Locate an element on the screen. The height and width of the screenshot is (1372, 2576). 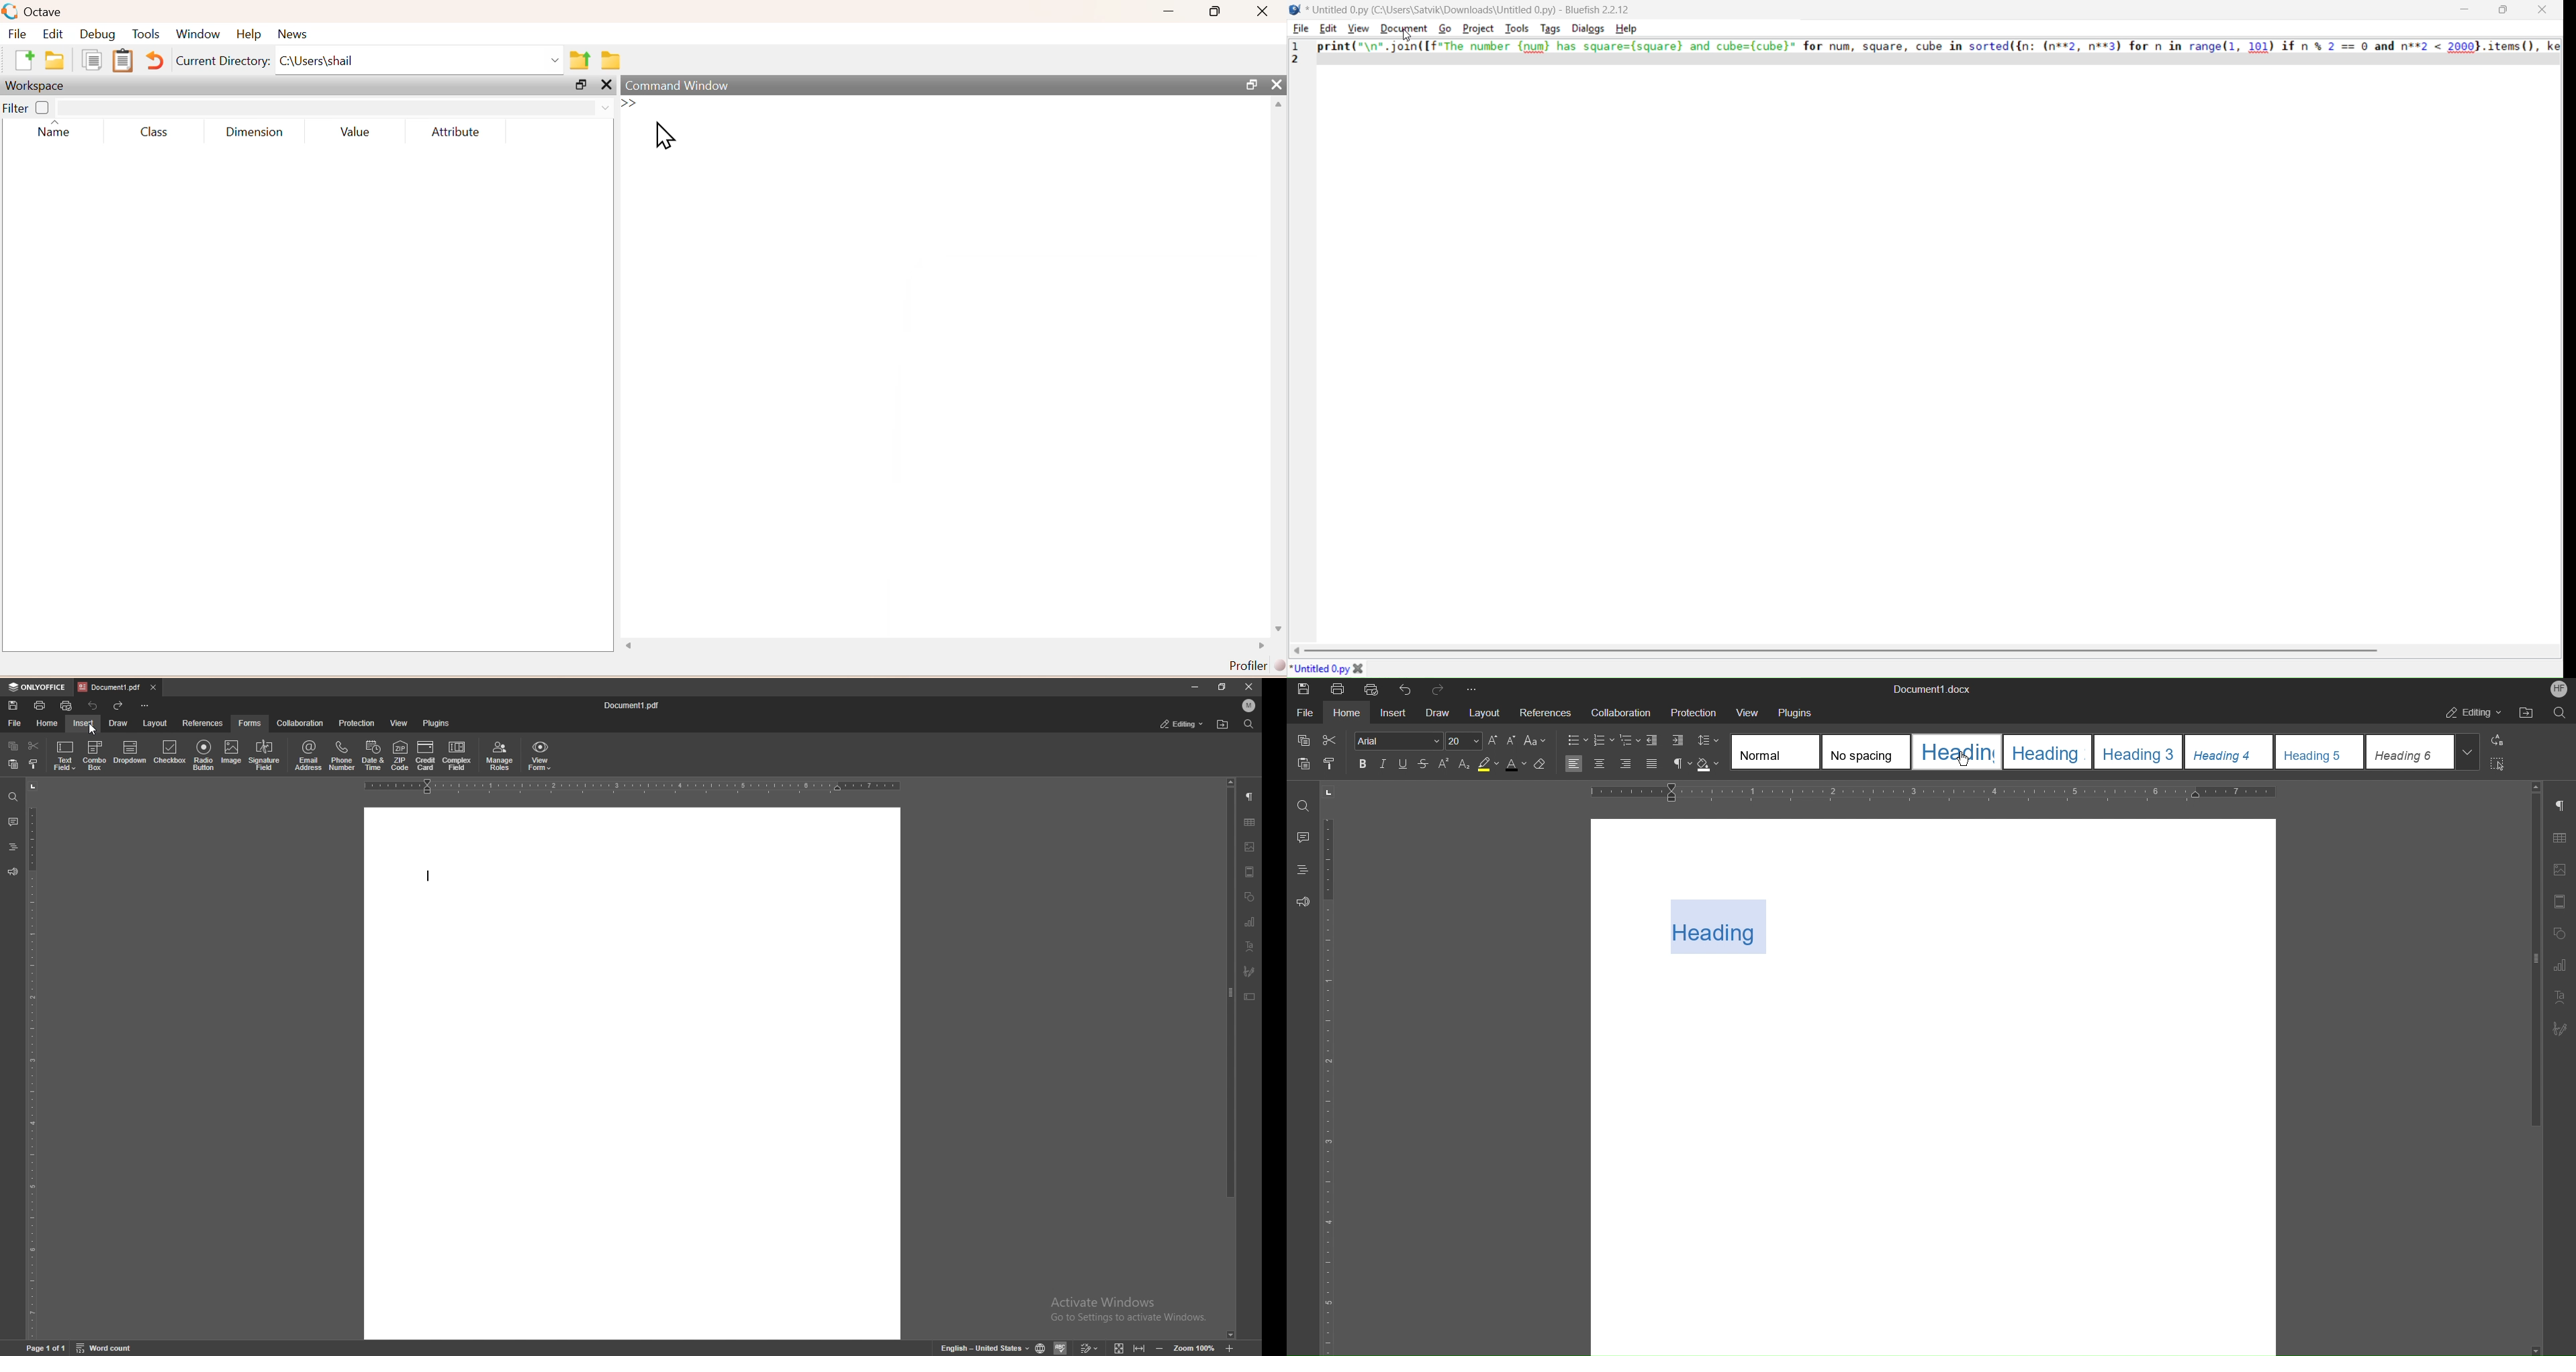
view is located at coordinates (400, 723).